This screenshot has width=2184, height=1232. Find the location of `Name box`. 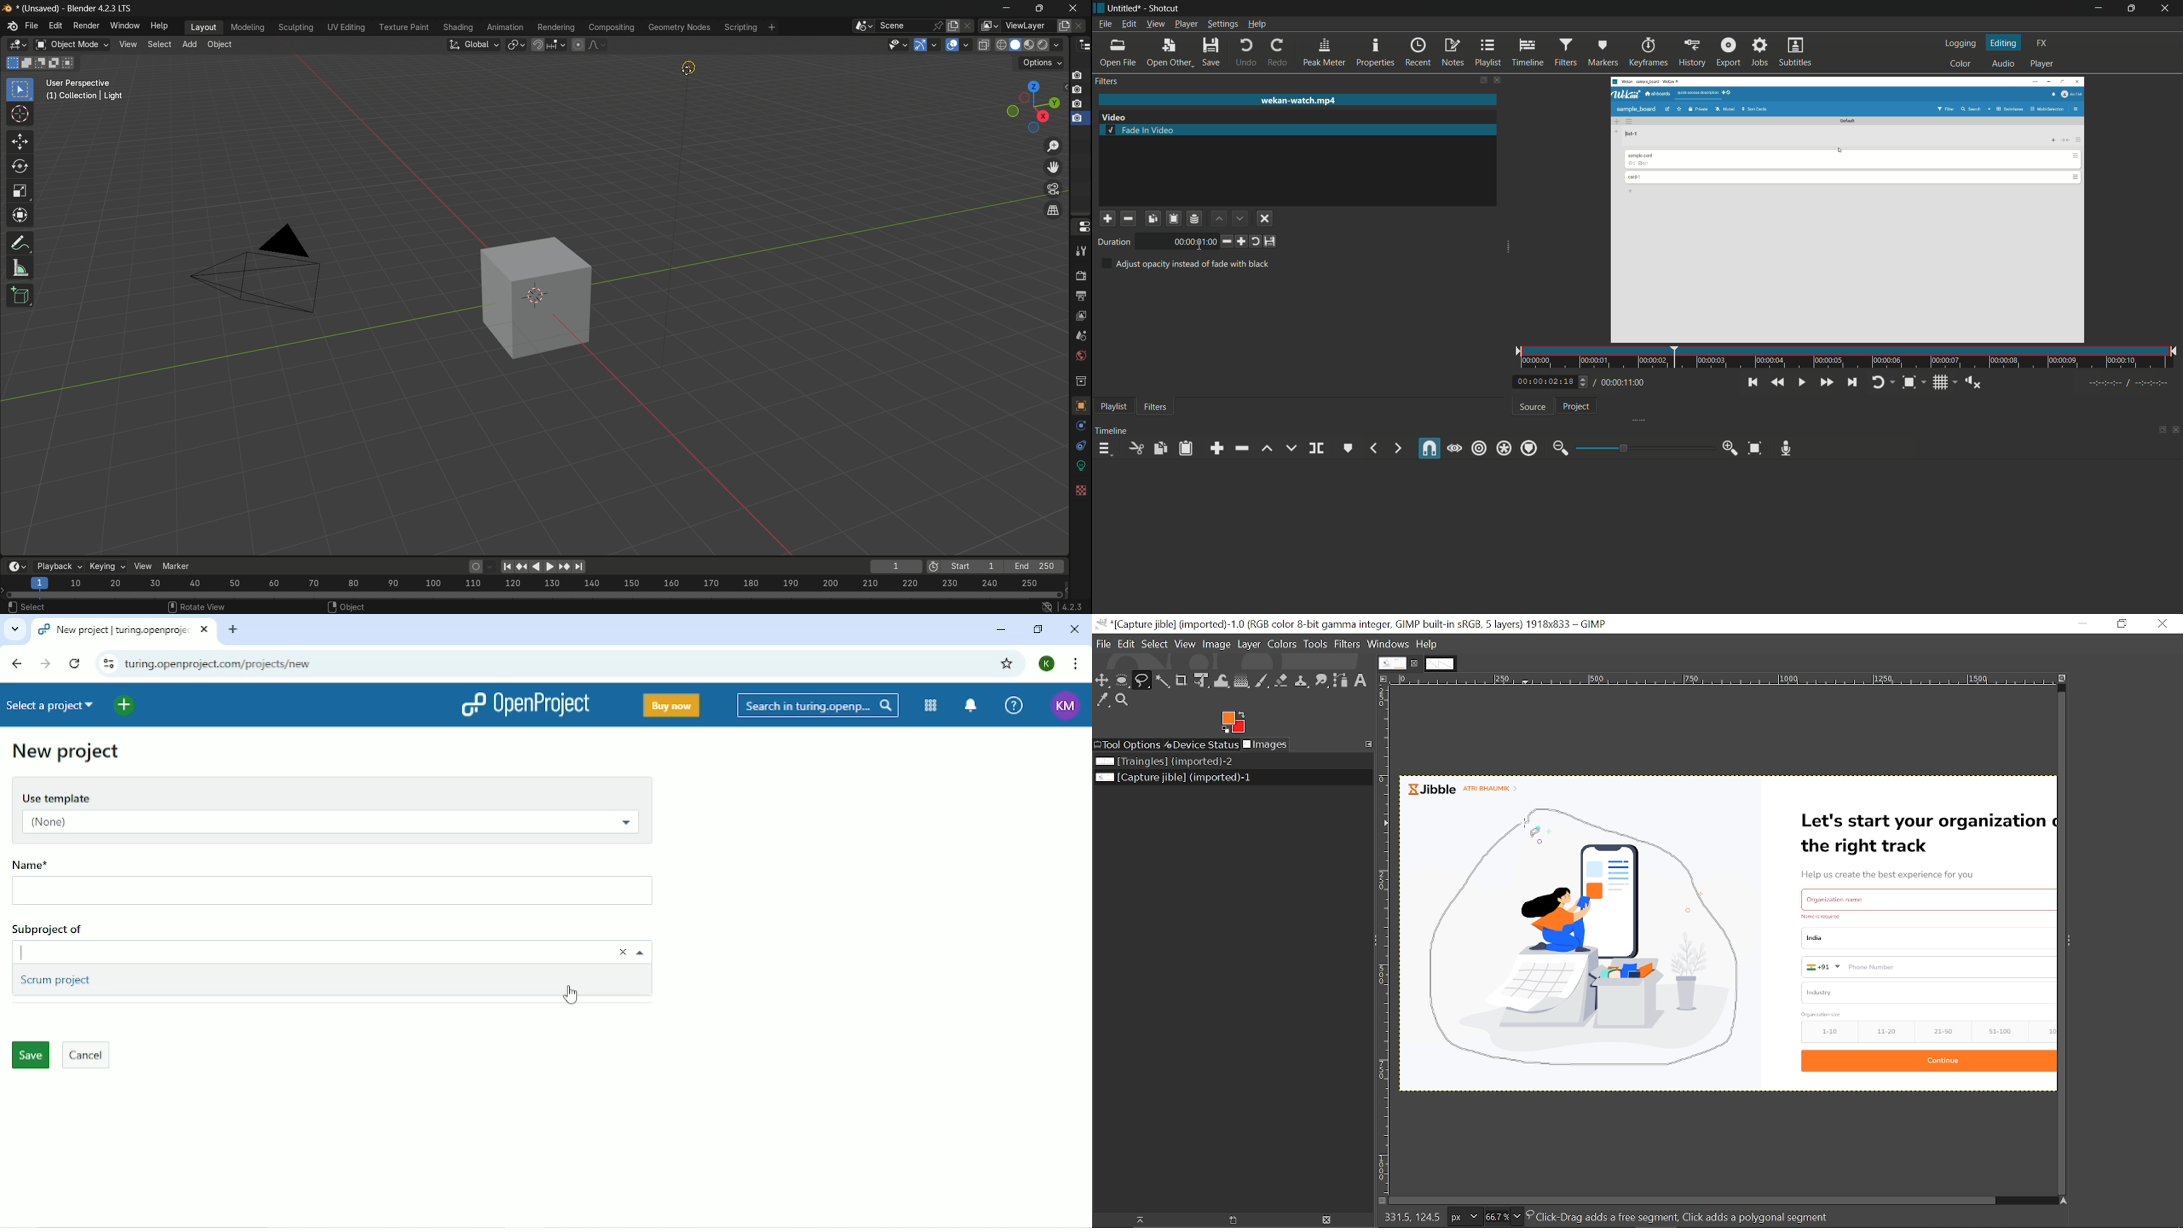

Name box is located at coordinates (335, 892).